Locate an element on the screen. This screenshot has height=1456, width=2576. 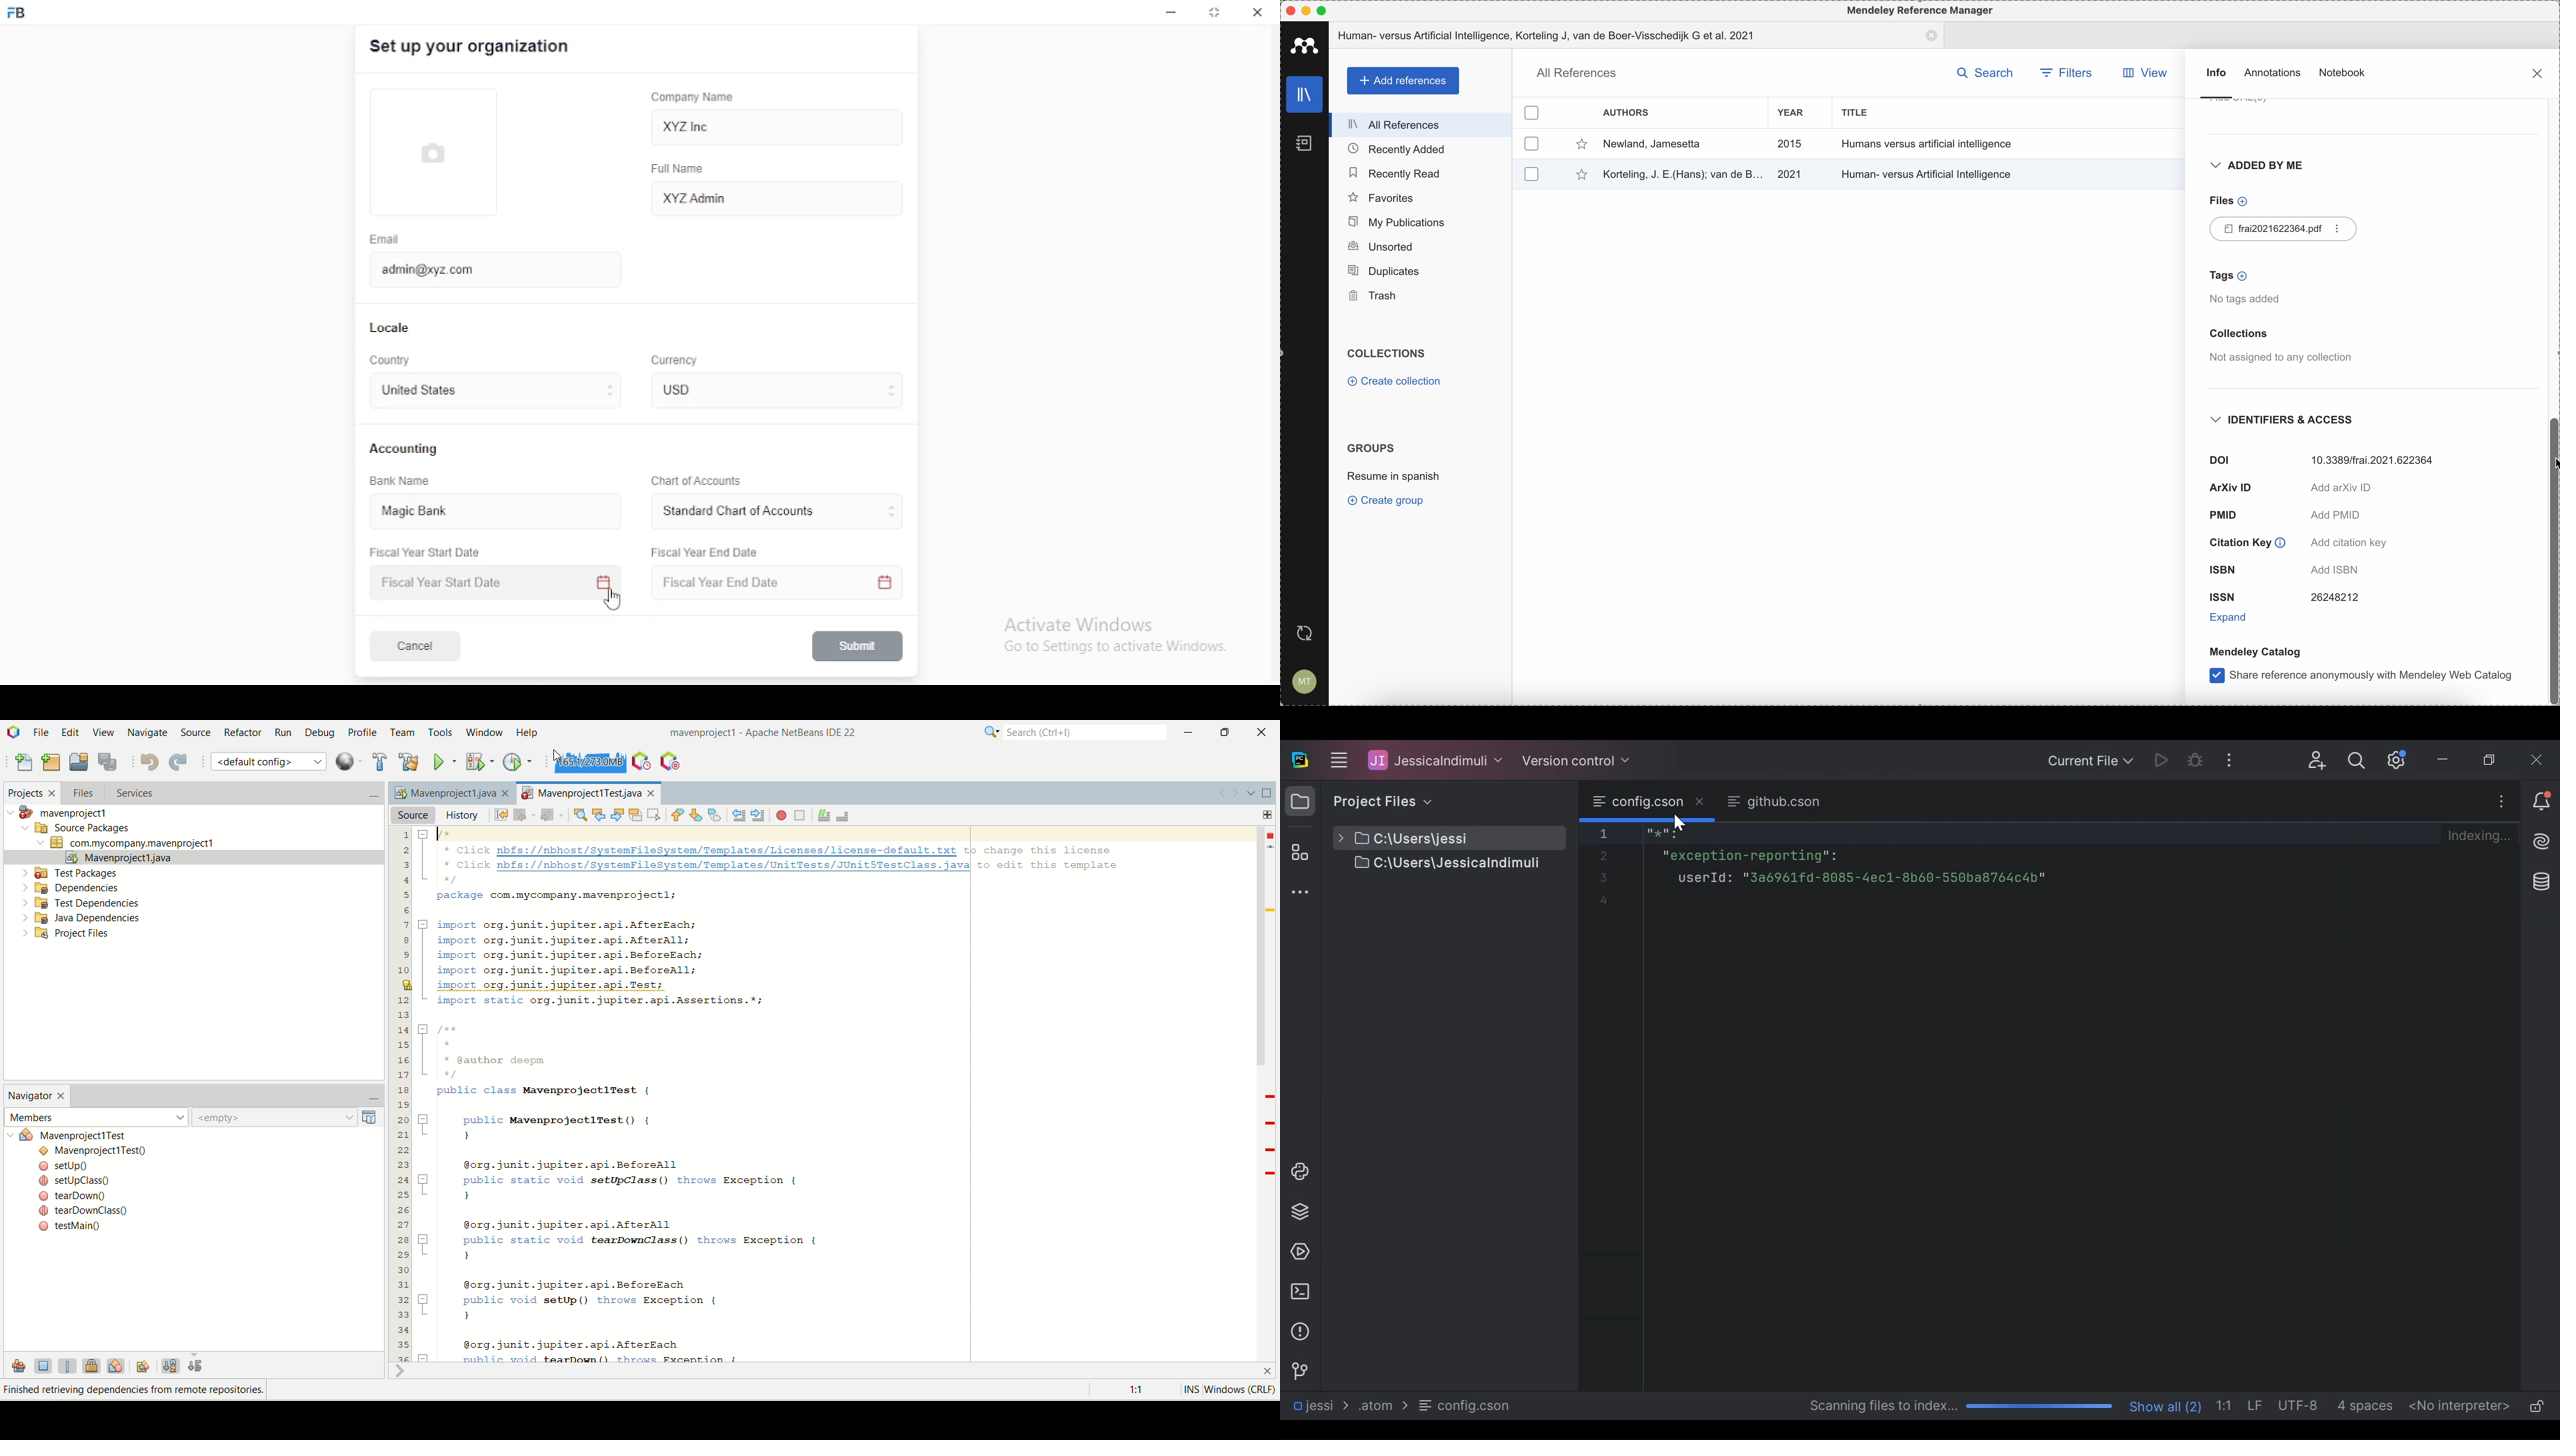
duplicates is located at coordinates (1419, 272).